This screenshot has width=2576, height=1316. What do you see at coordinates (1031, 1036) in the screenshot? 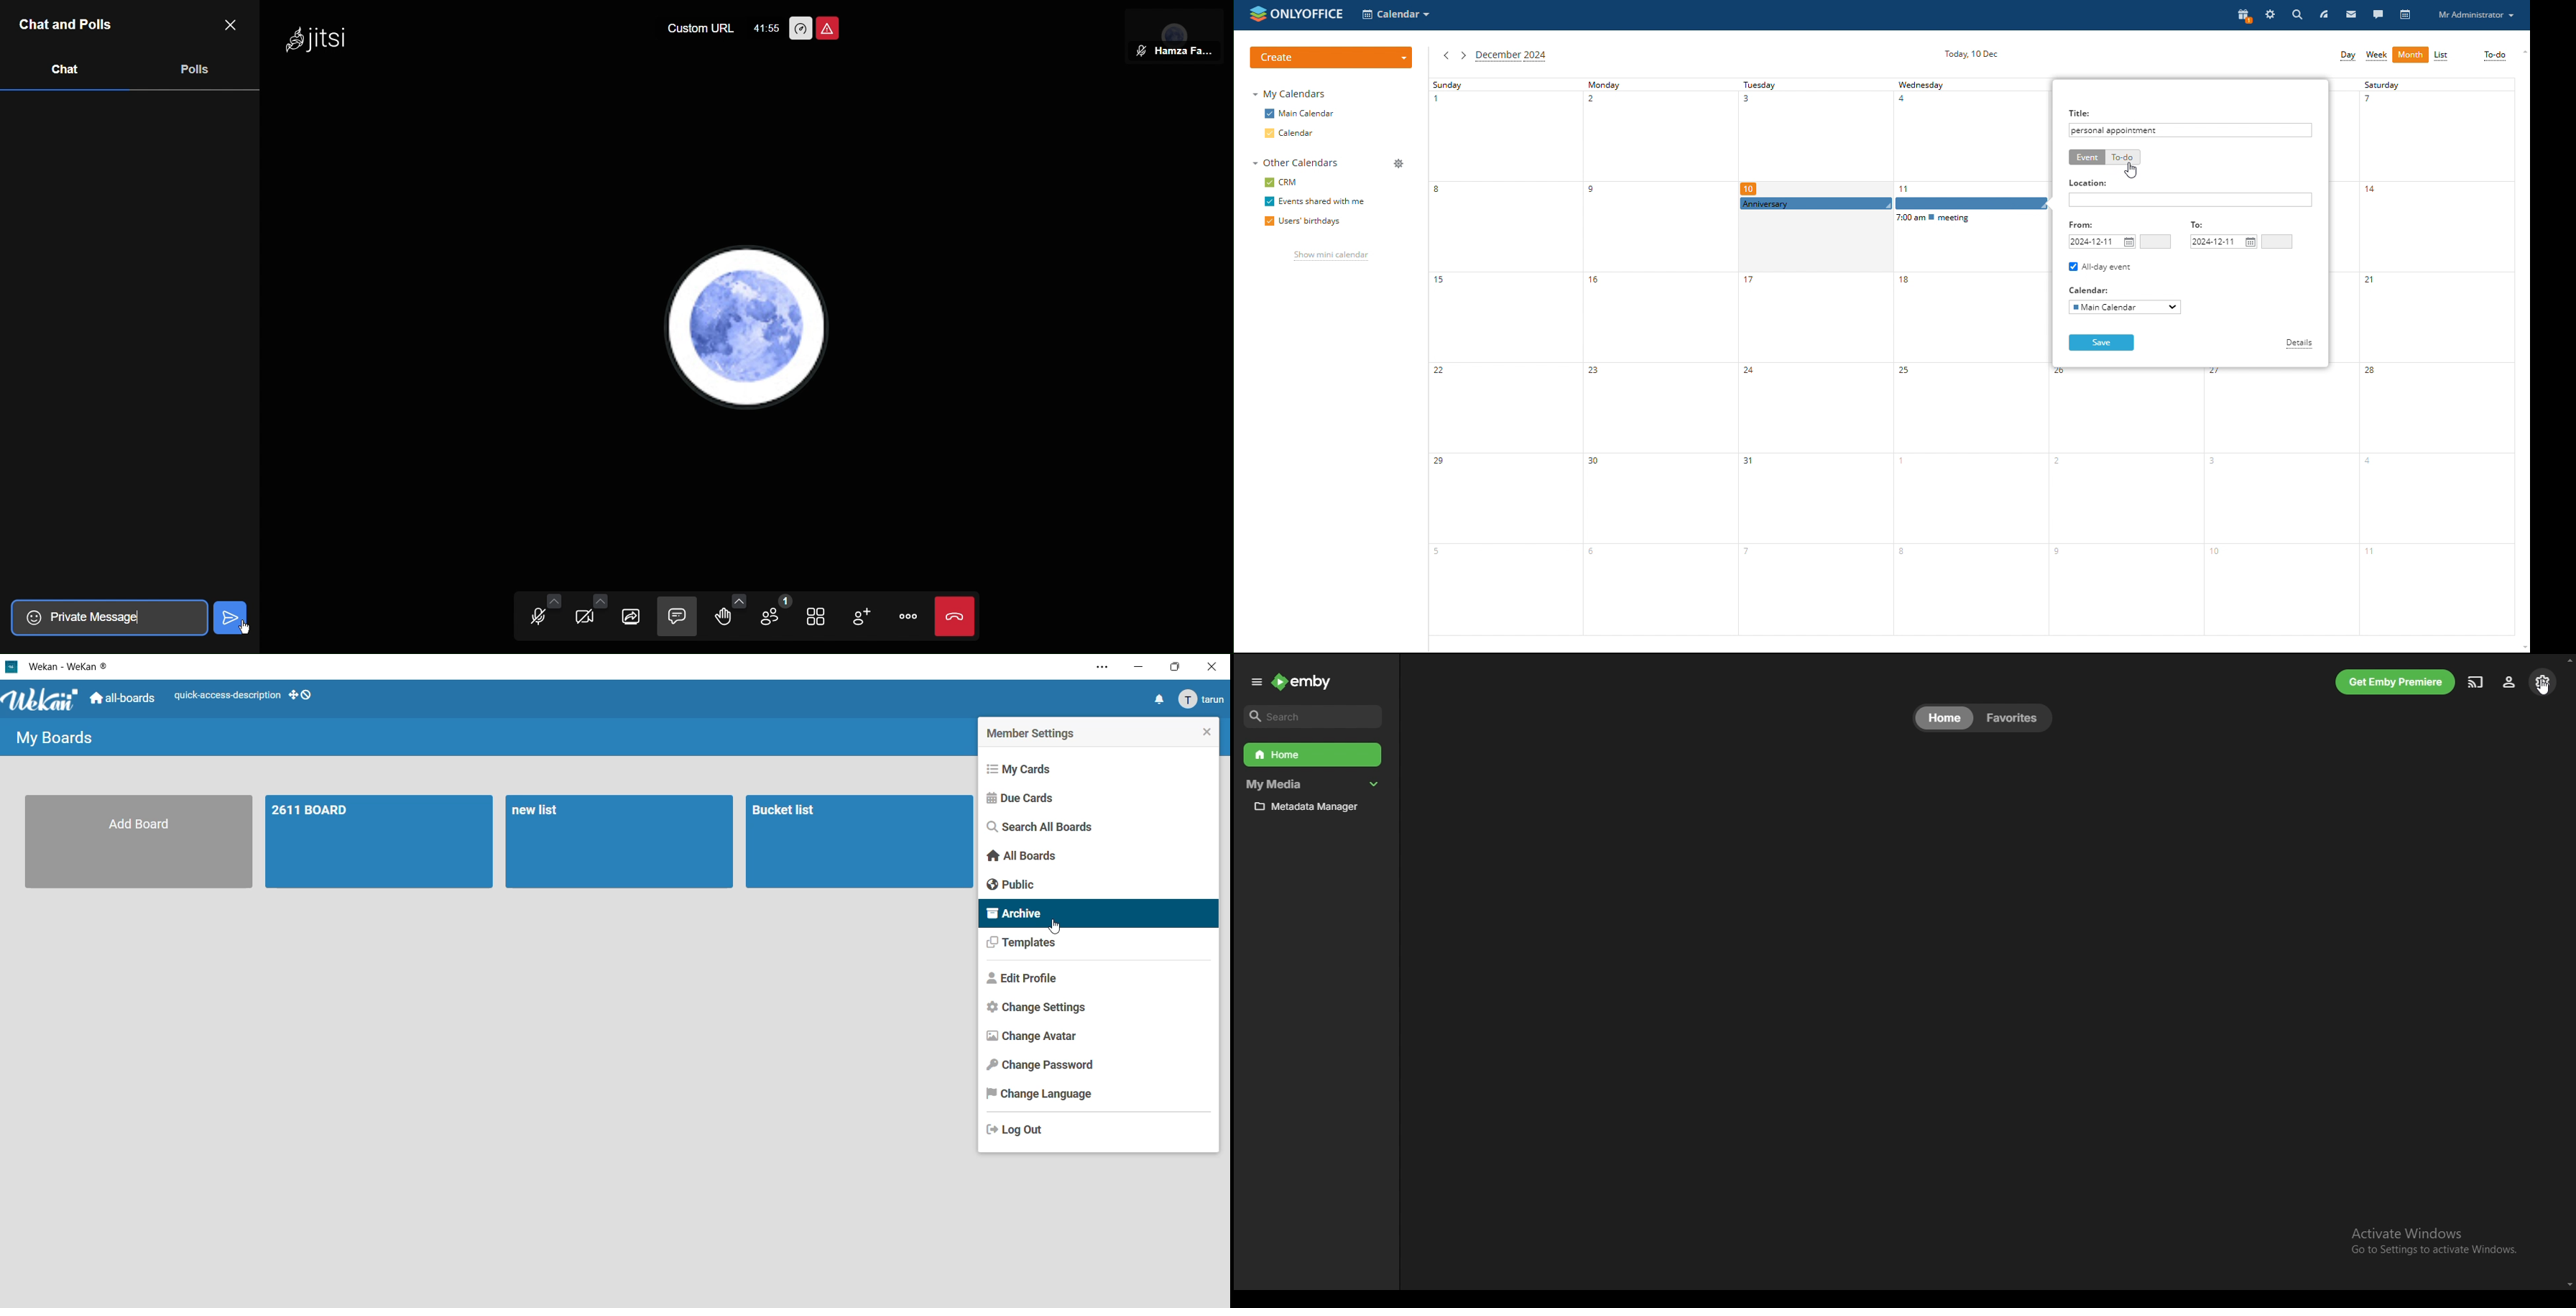
I see `change avatar` at bounding box center [1031, 1036].